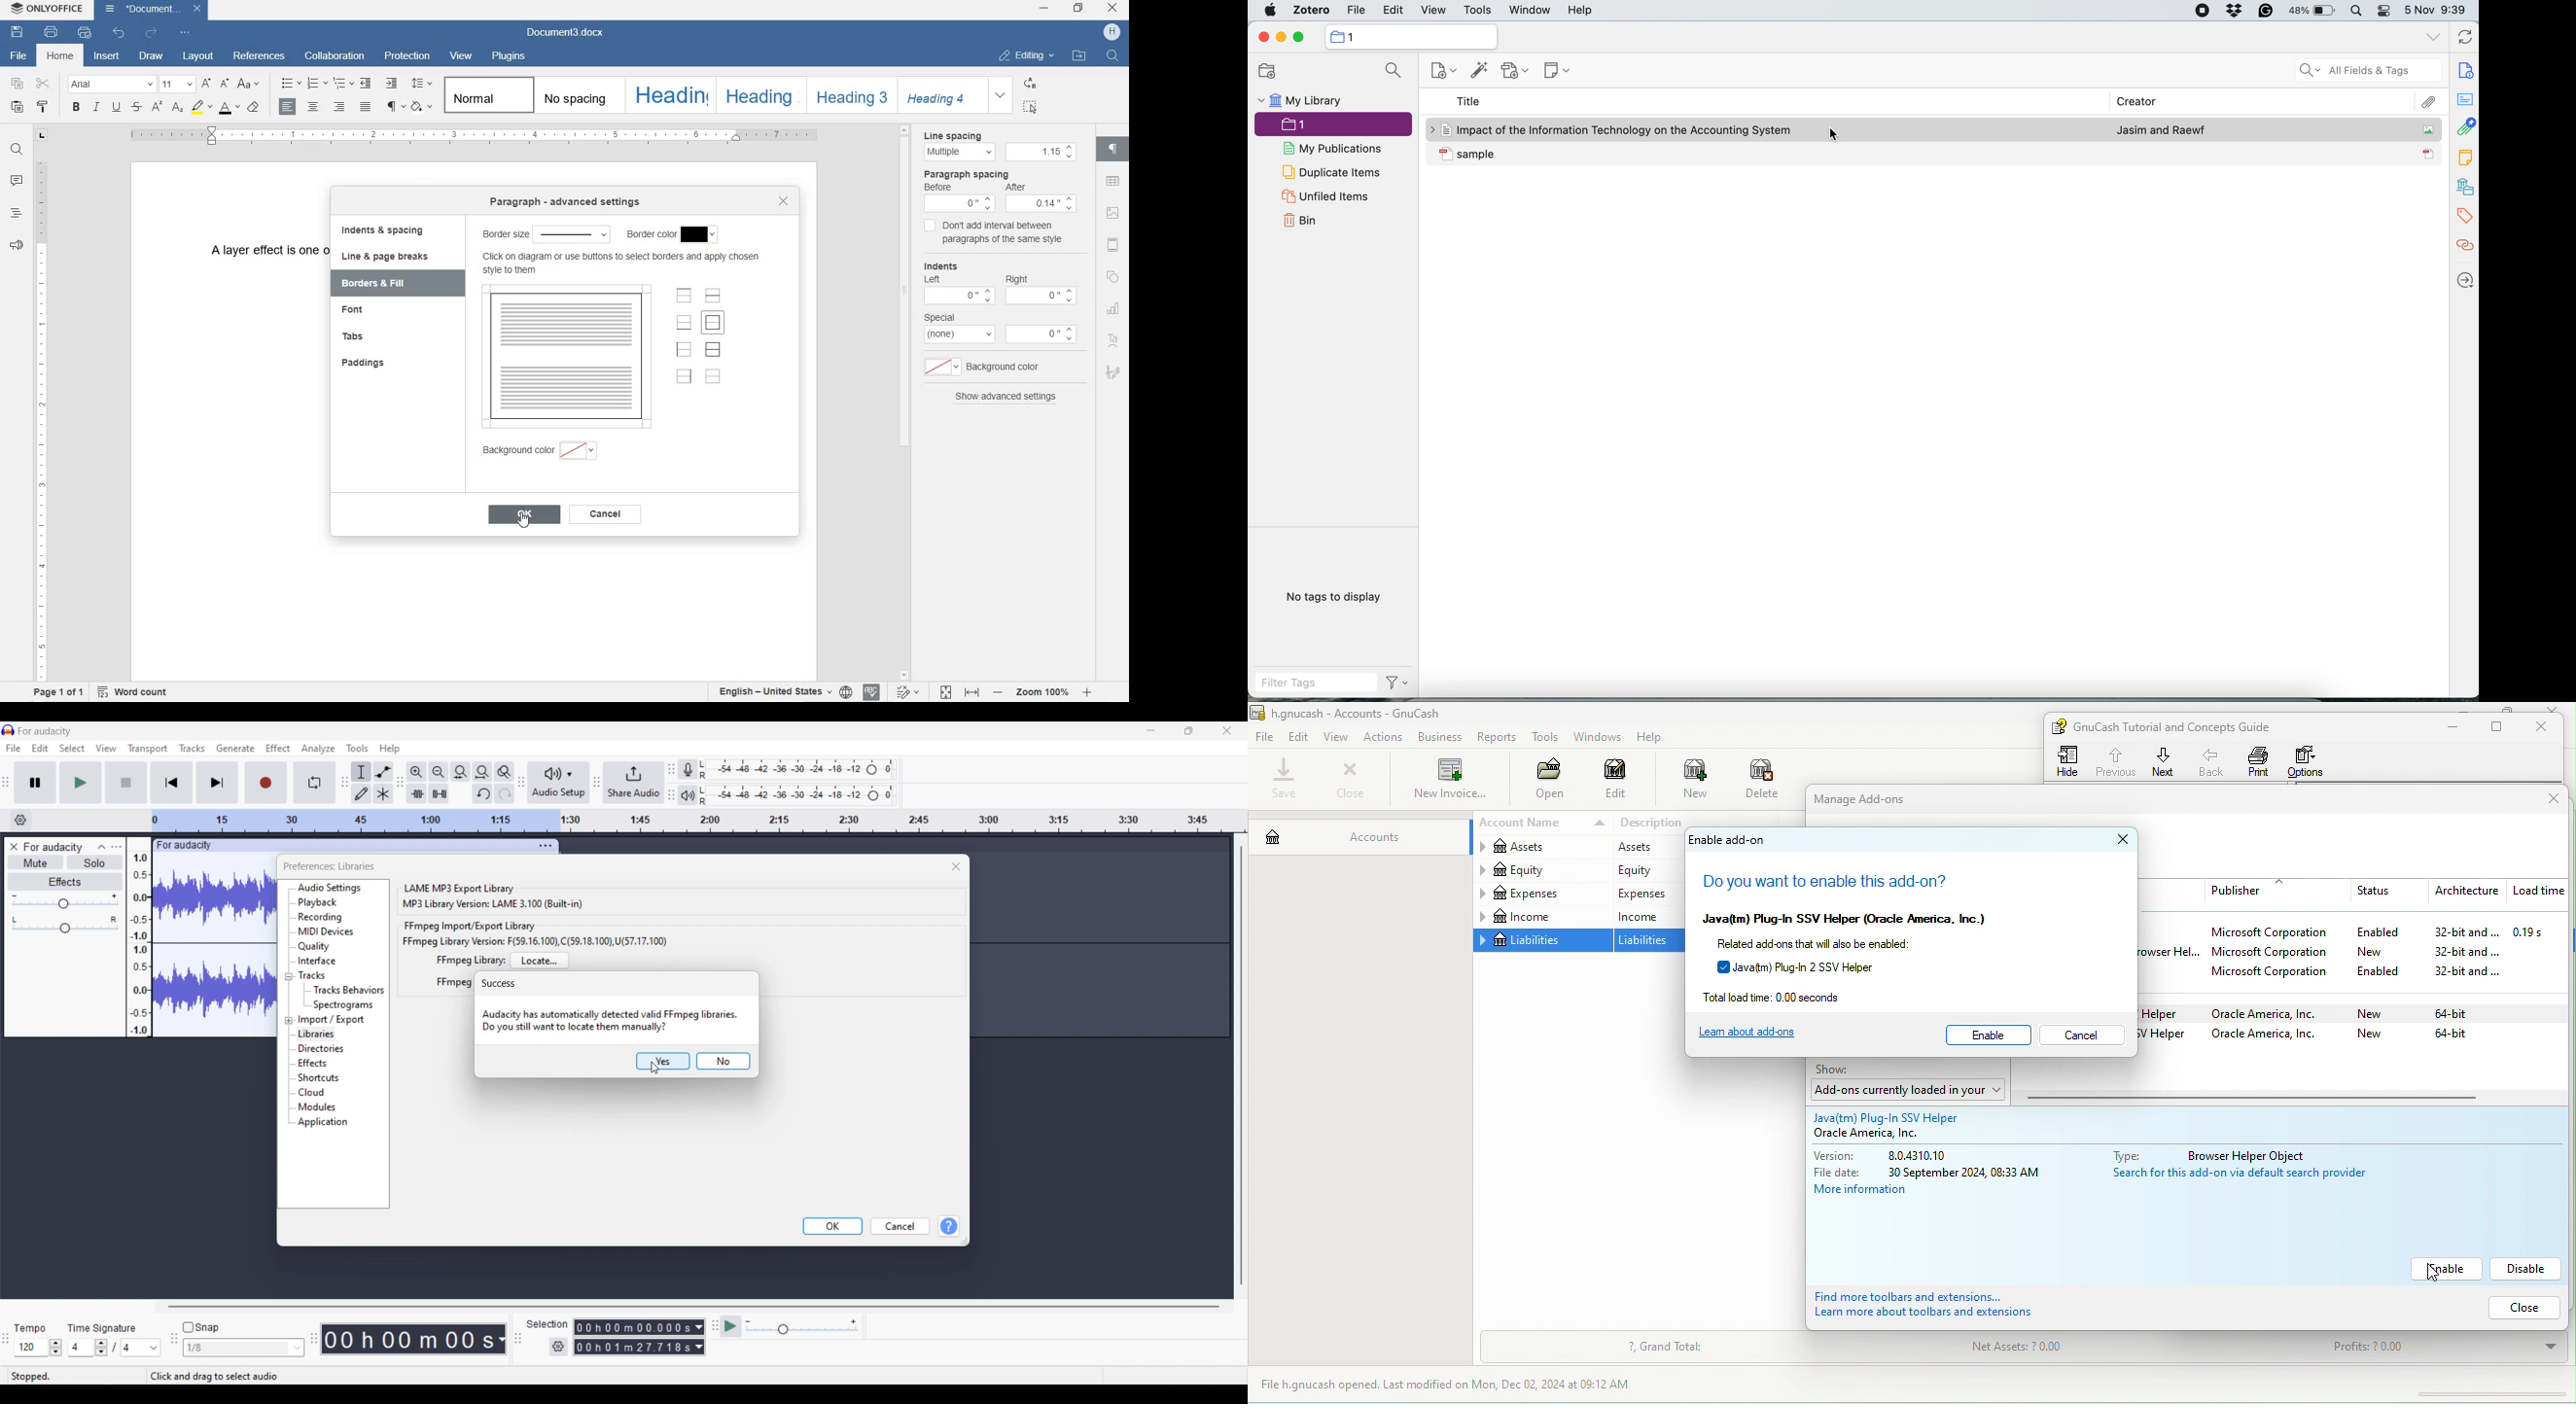 Image resolution: width=2576 pixels, height=1428 pixels. What do you see at coordinates (1390, 11) in the screenshot?
I see `edit` at bounding box center [1390, 11].